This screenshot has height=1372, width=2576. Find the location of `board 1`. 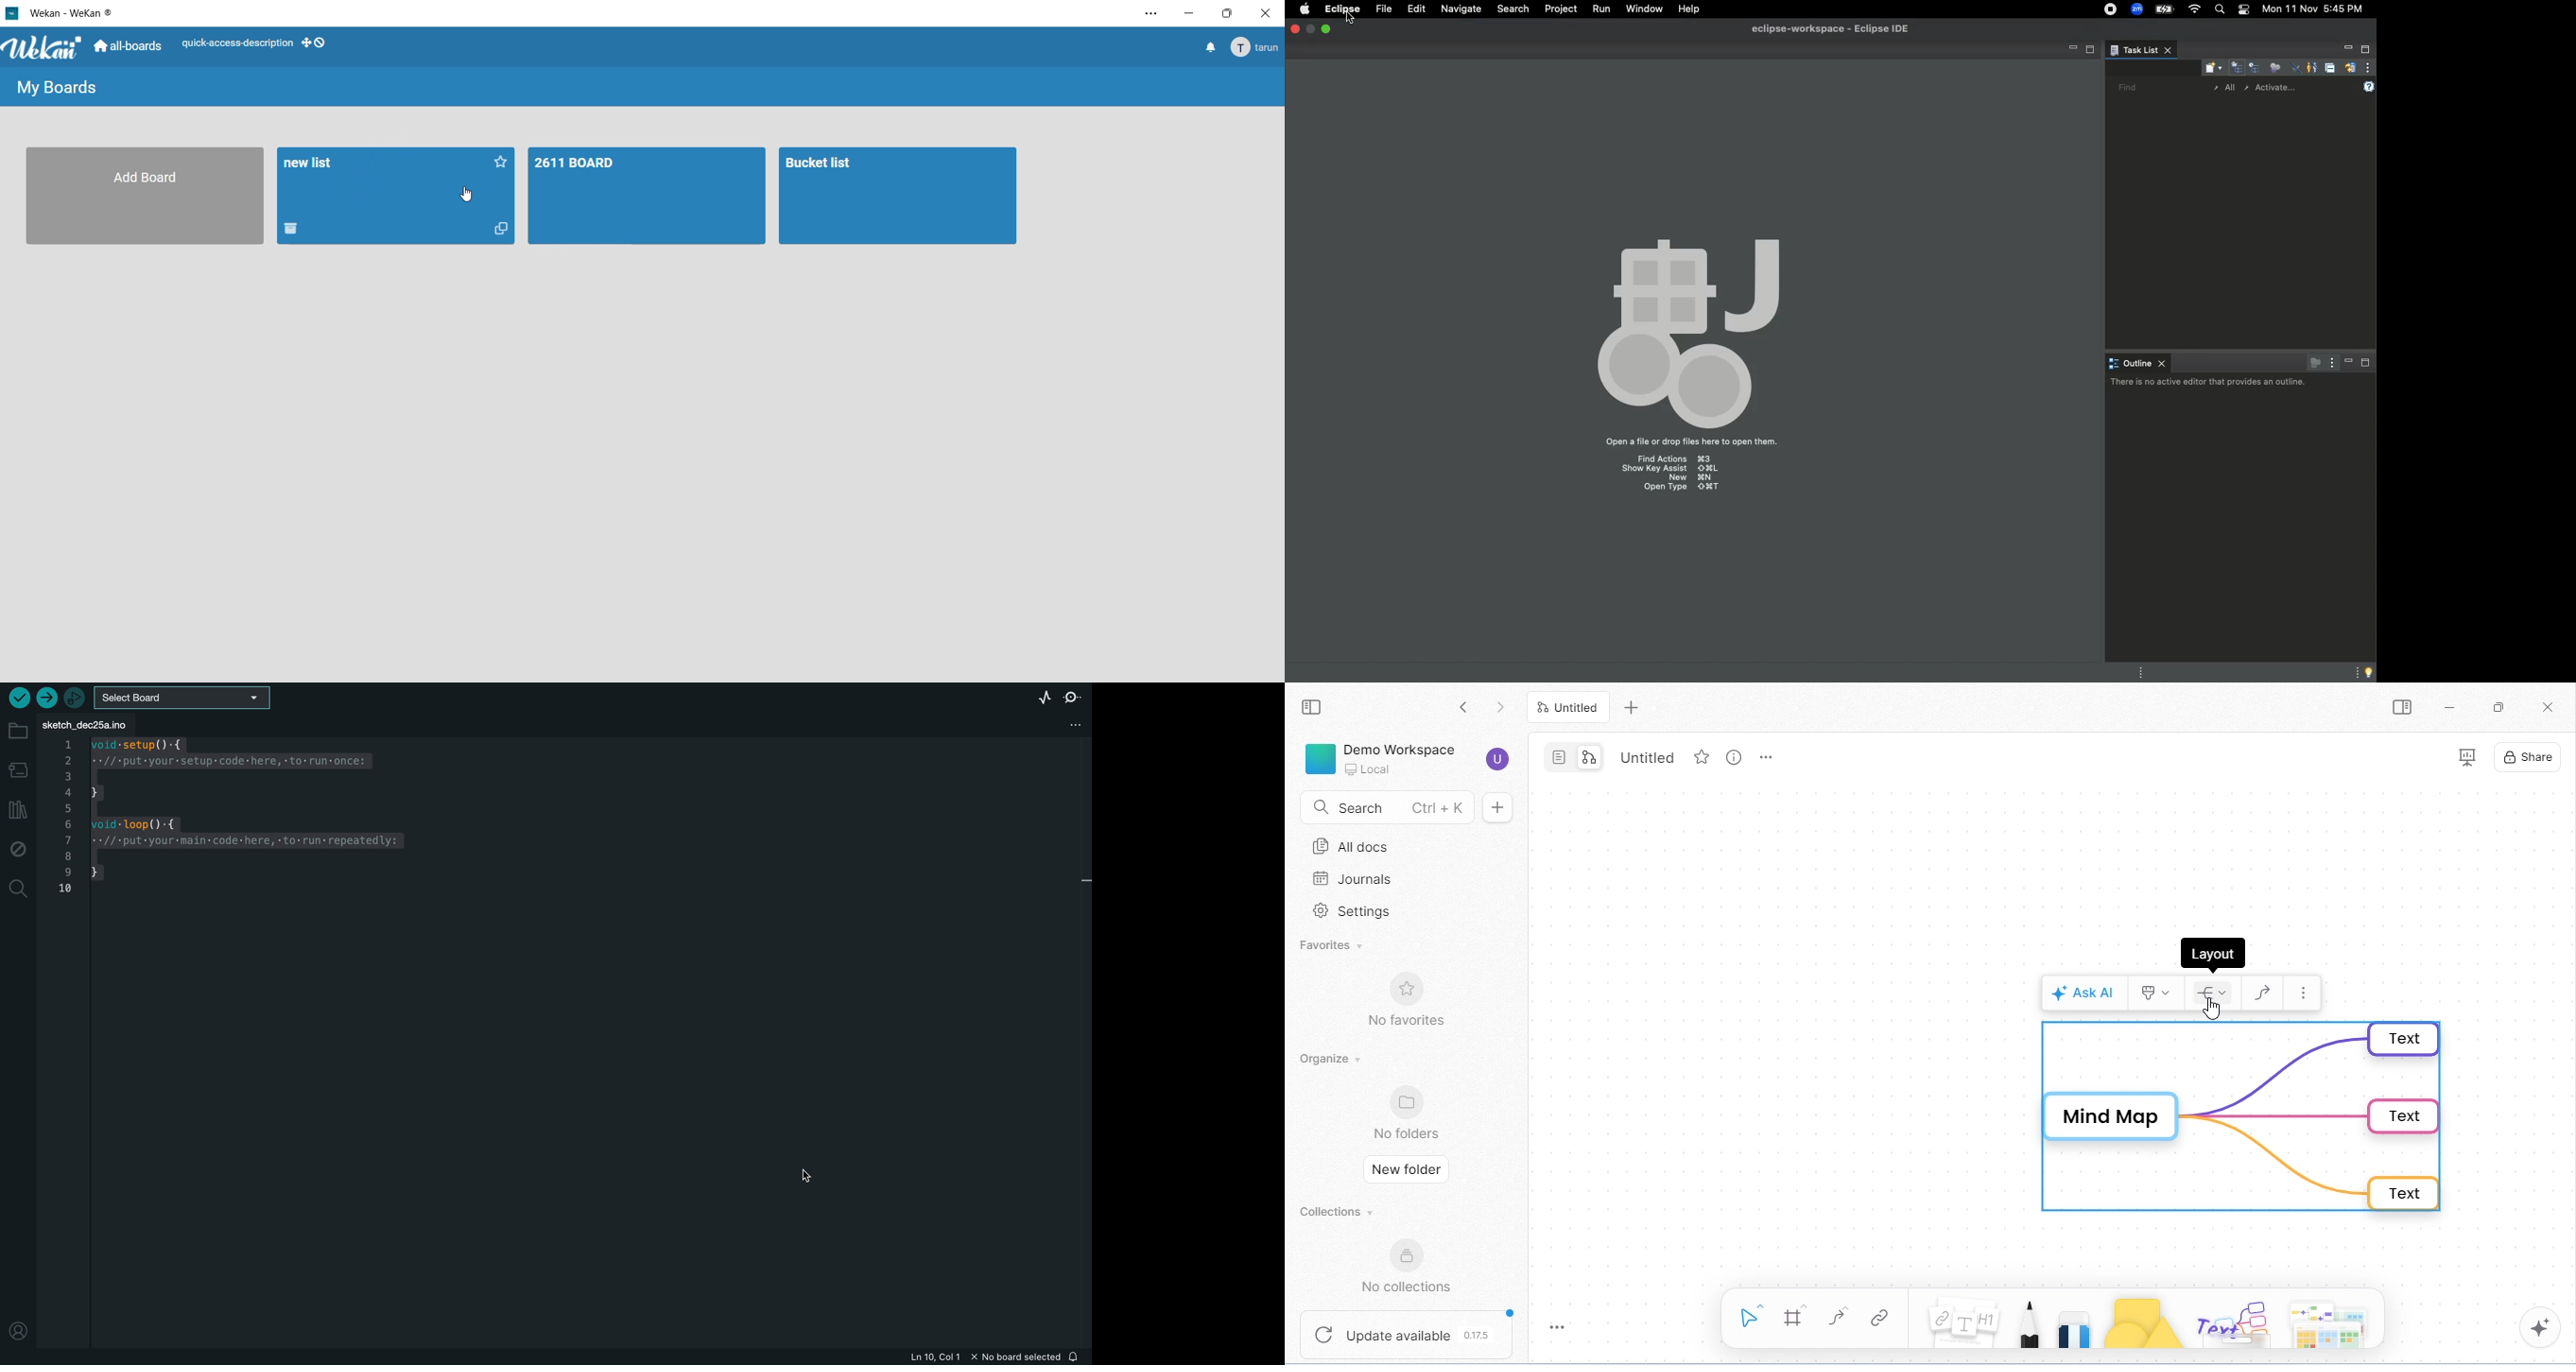

board 1 is located at coordinates (646, 197).